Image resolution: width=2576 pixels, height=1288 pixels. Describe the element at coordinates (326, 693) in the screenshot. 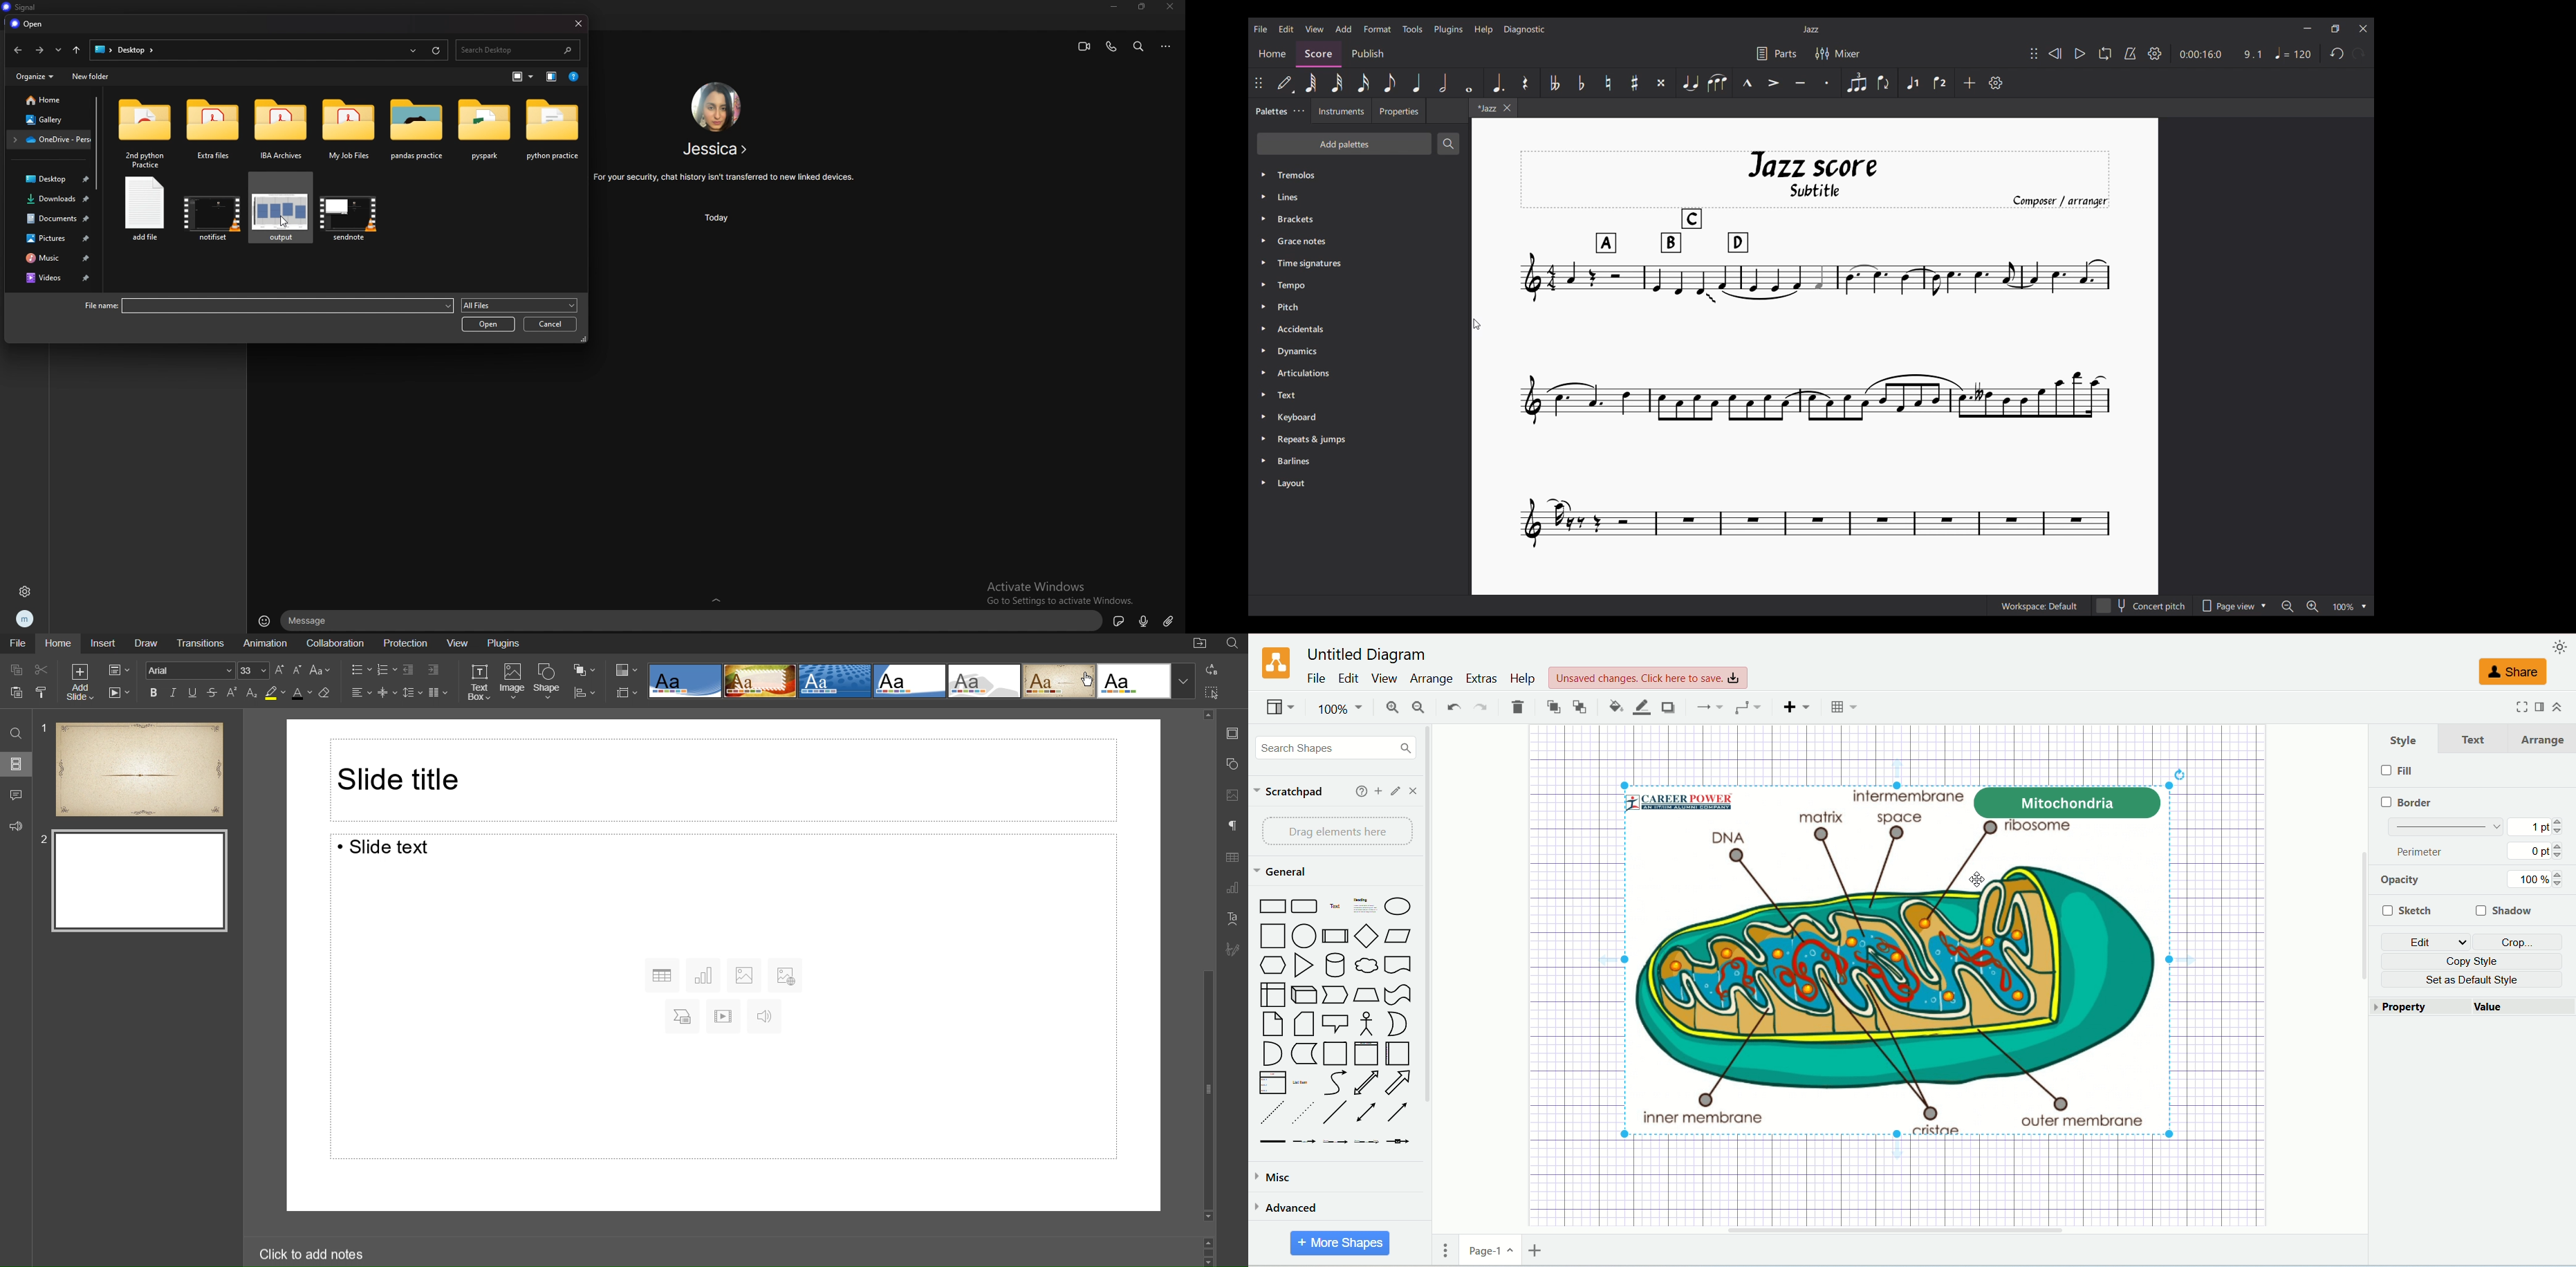

I see `Erase` at that location.